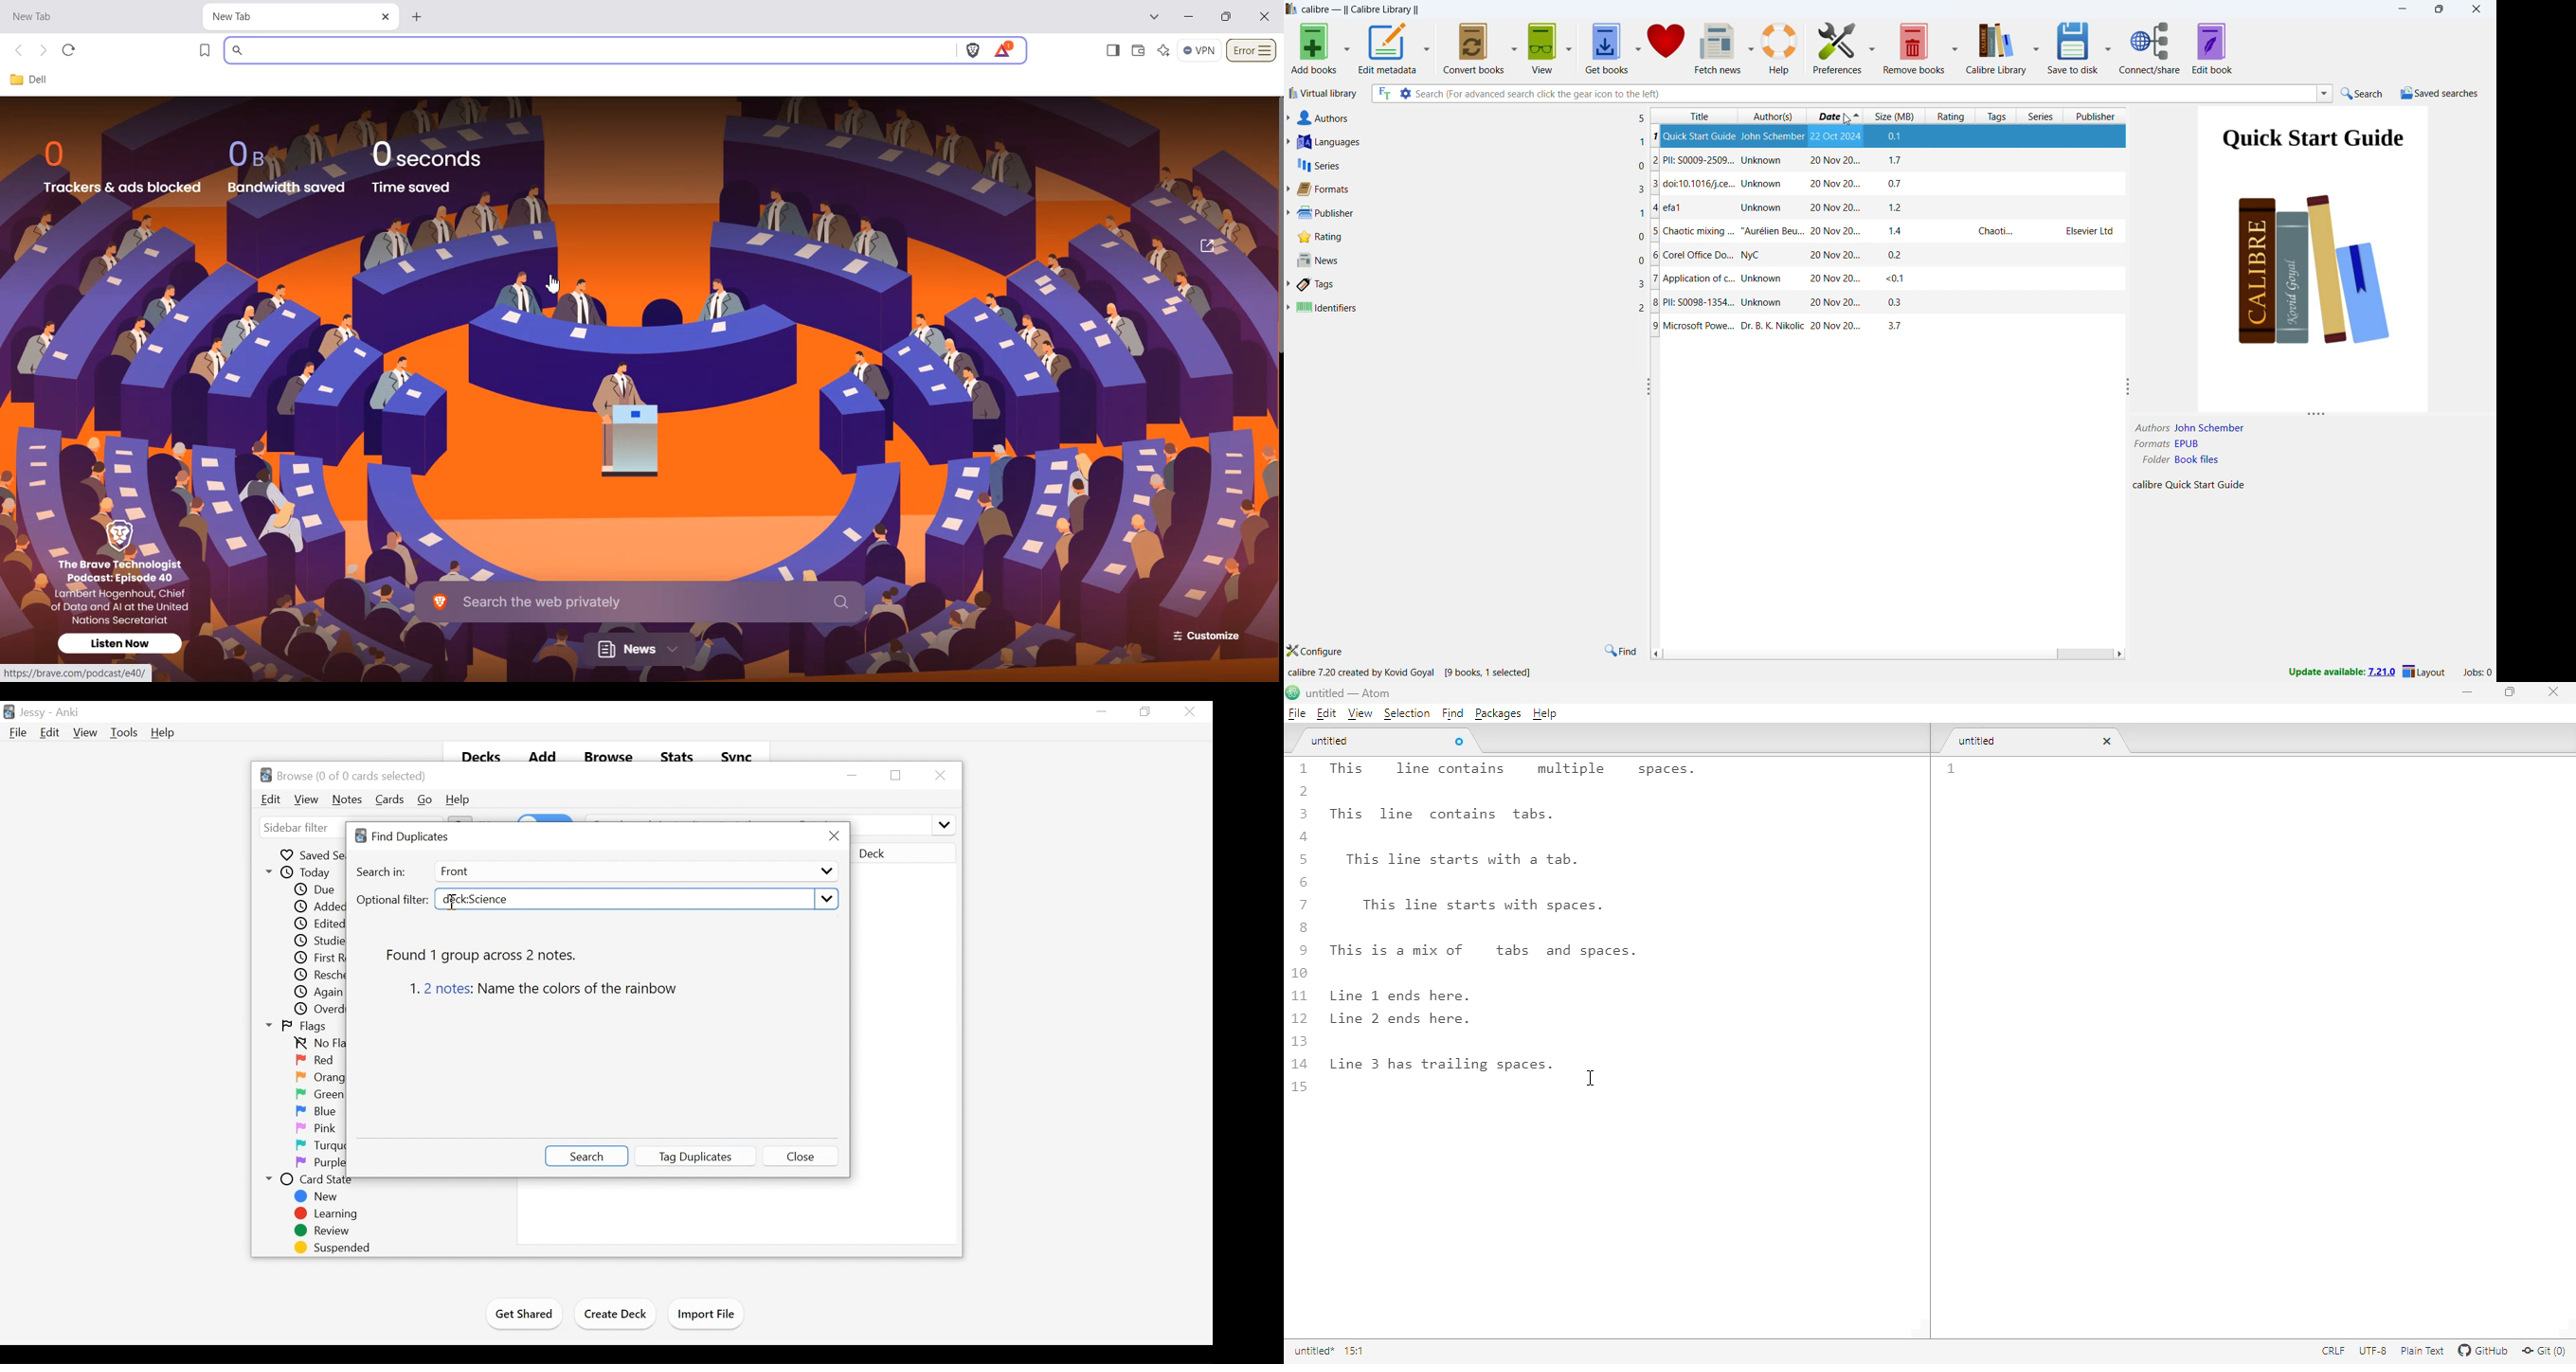 This screenshot has height=1372, width=2576. What do you see at coordinates (2097, 116) in the screenshot?
I see `publisher` at bounding box center [2097, 116].